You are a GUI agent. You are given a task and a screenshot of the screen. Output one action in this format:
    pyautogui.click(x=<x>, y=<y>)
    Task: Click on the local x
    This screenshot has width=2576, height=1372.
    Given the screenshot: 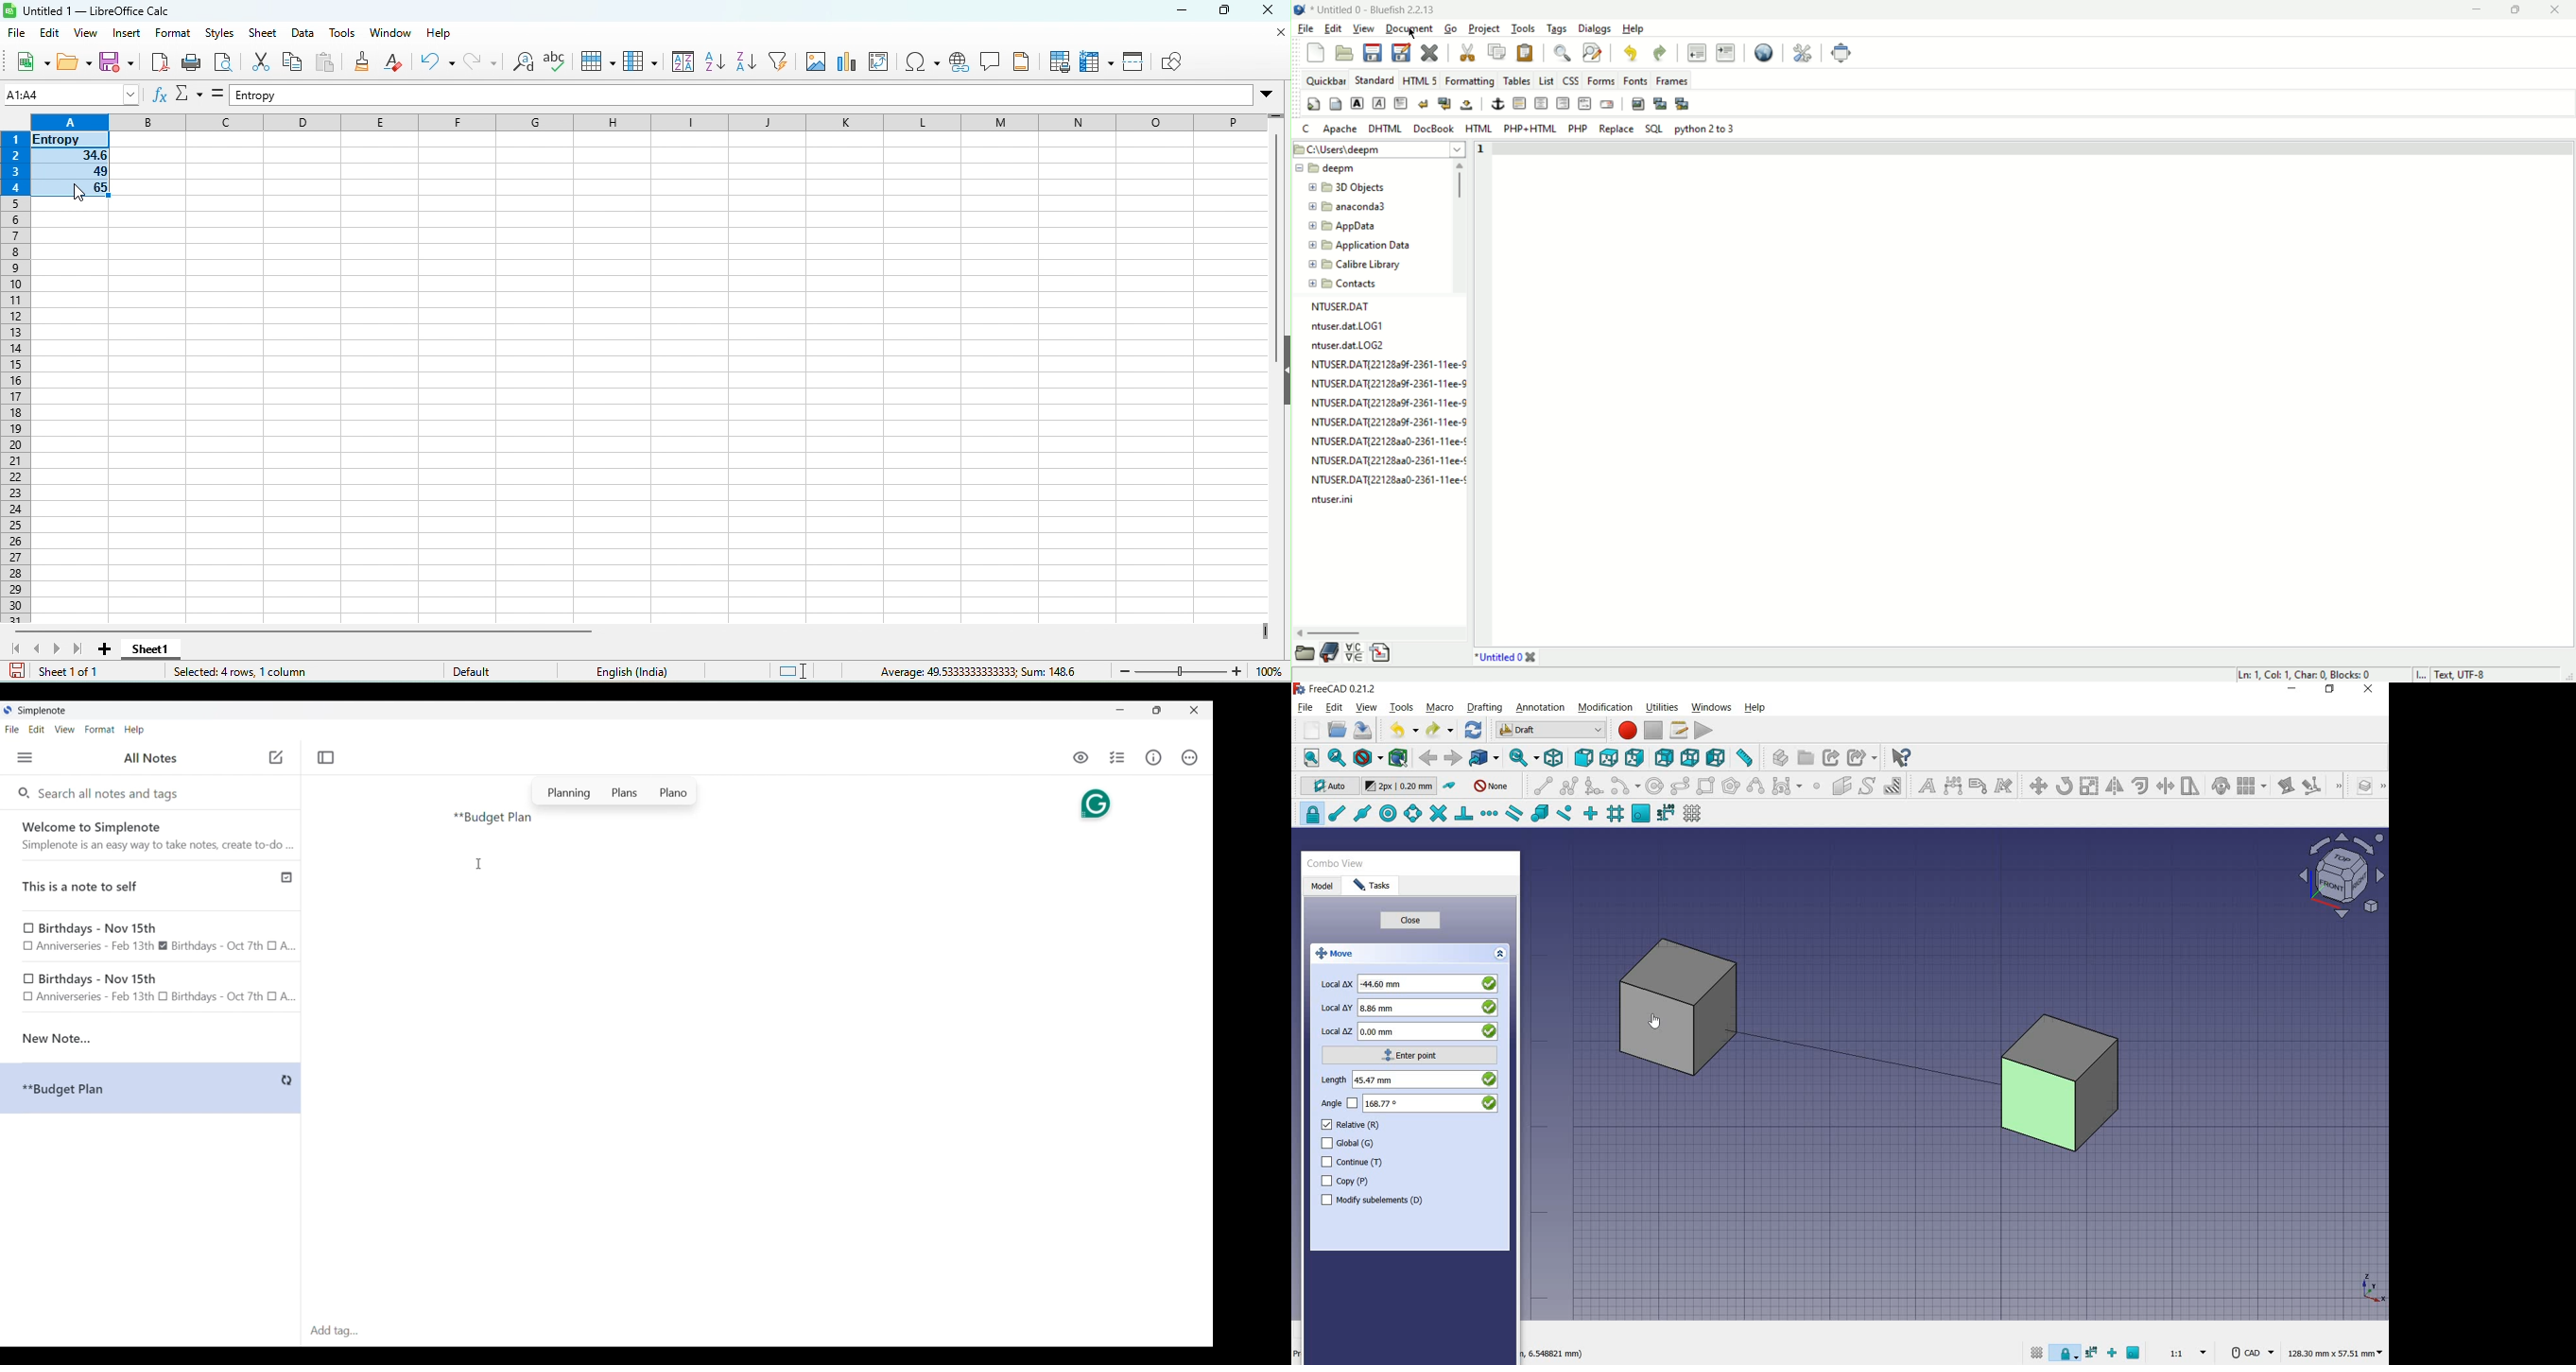 What is the action you would take?
    pyautogui.click(x=1411, y=984)
    